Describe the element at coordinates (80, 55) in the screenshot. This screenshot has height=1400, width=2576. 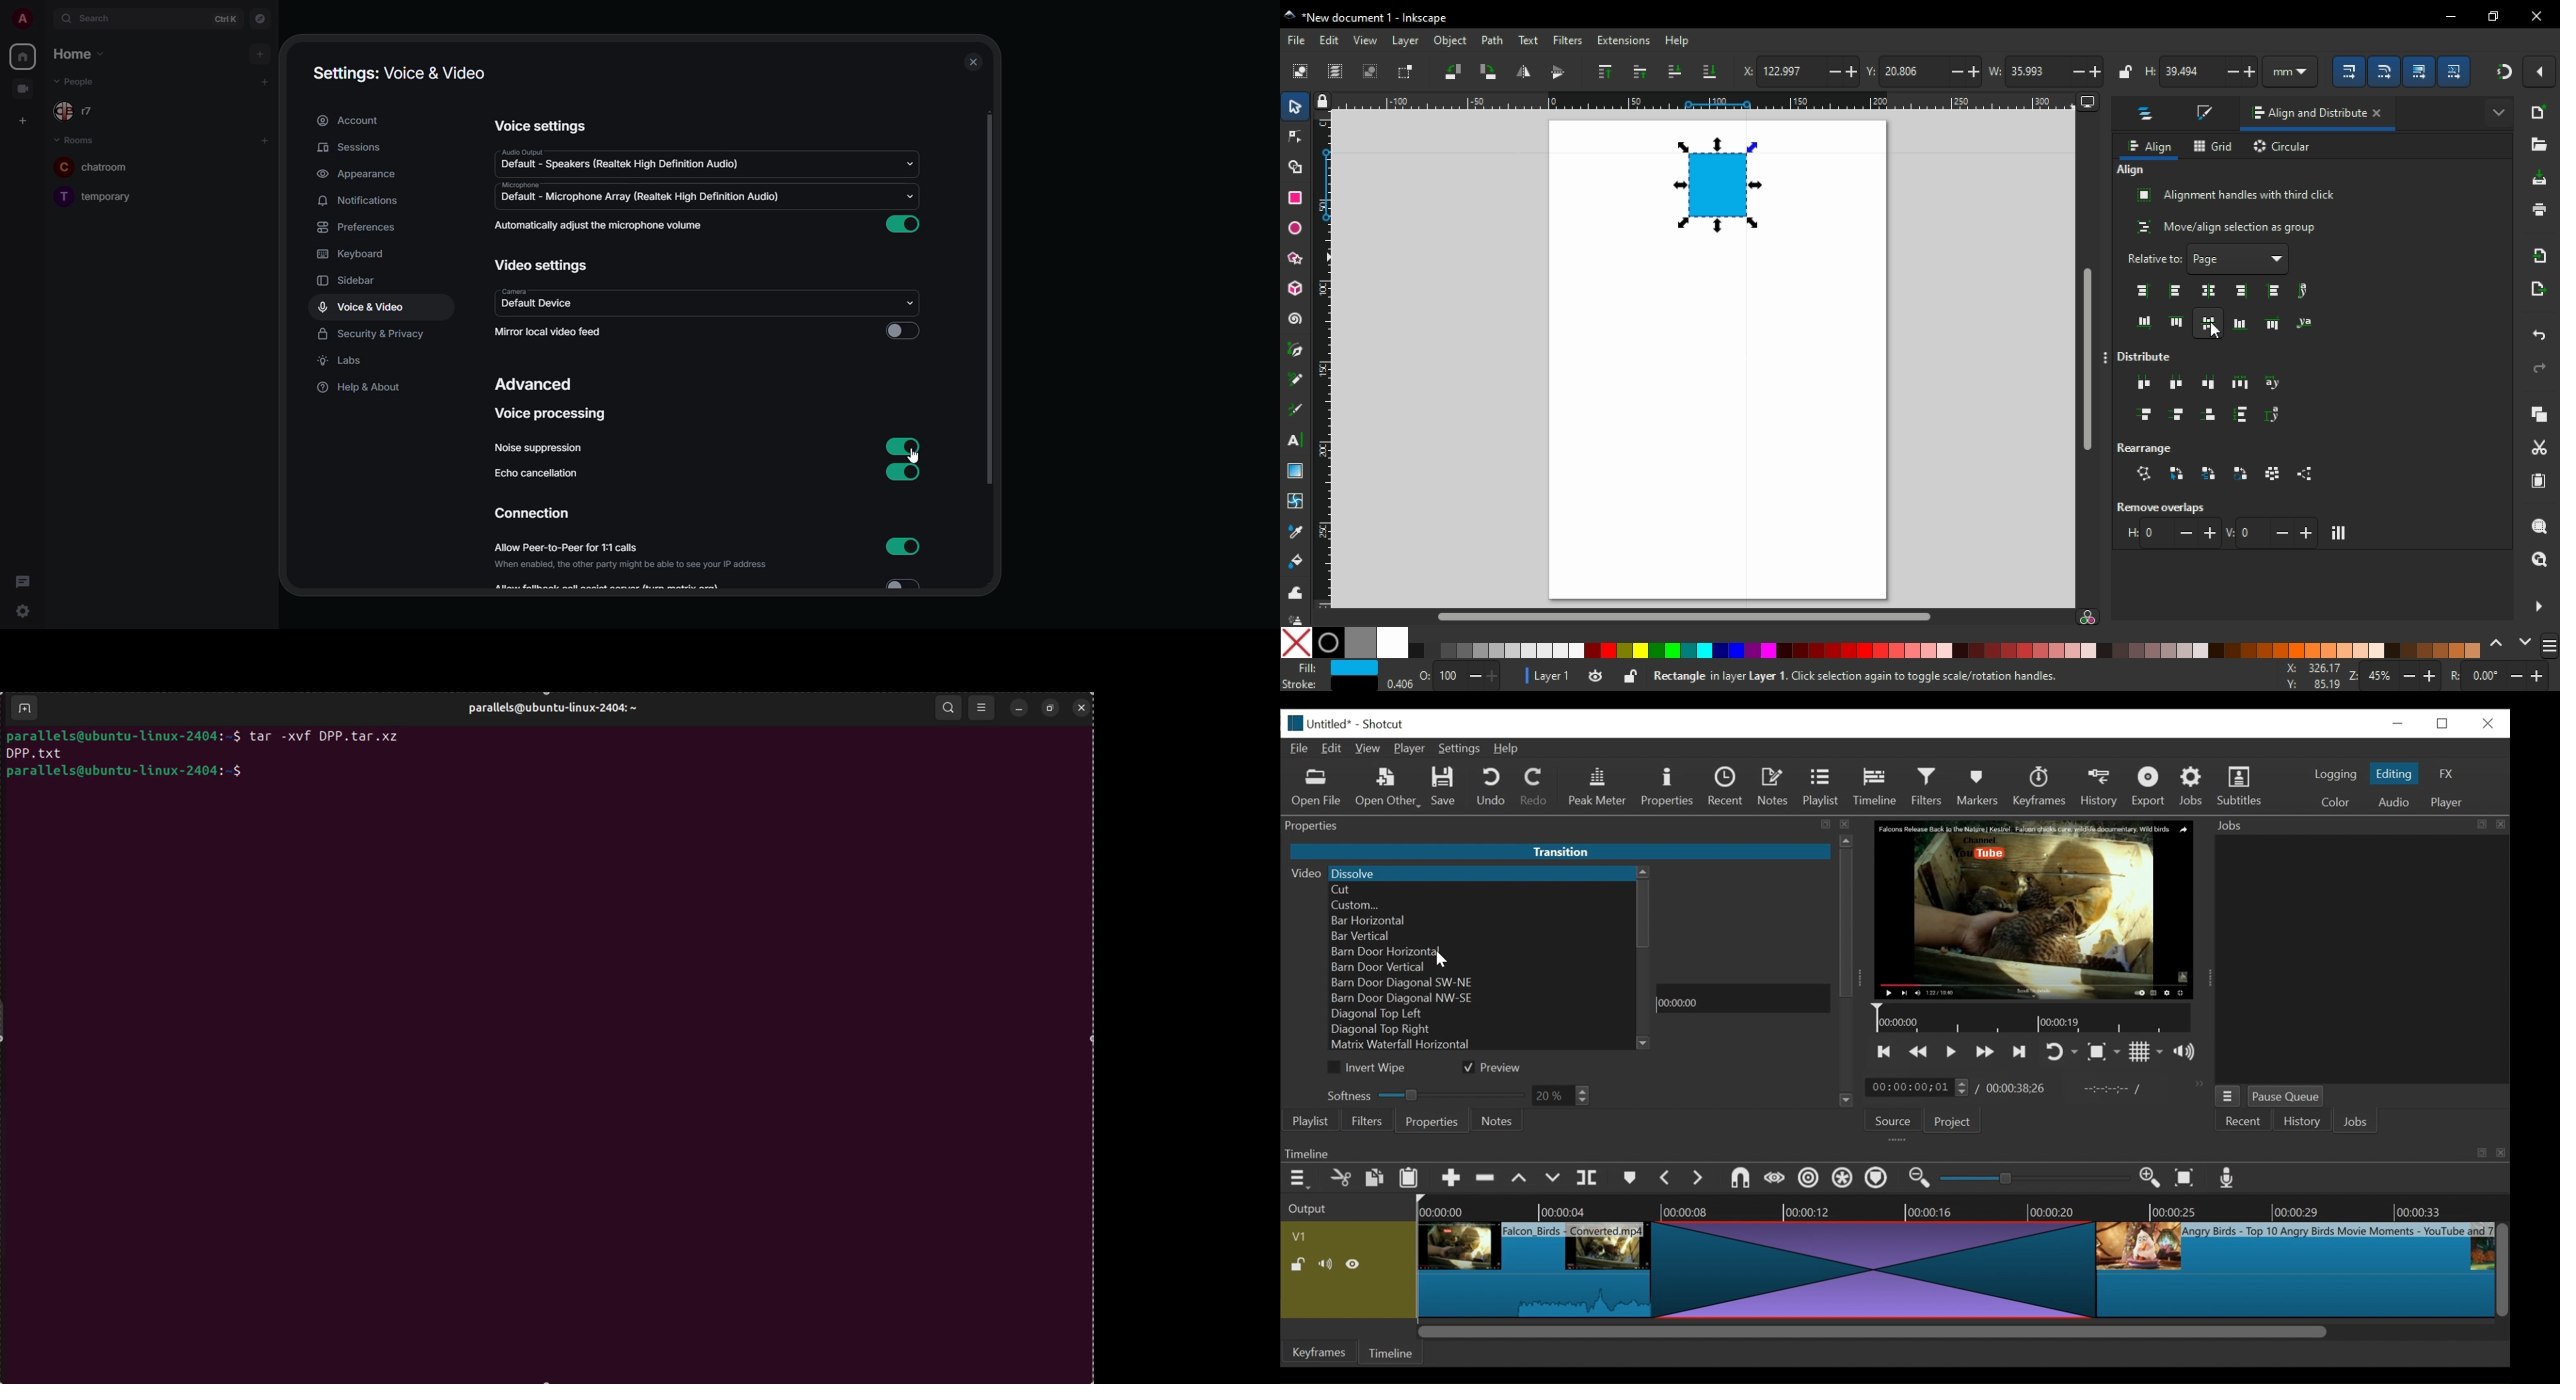
I see `home` at that location.